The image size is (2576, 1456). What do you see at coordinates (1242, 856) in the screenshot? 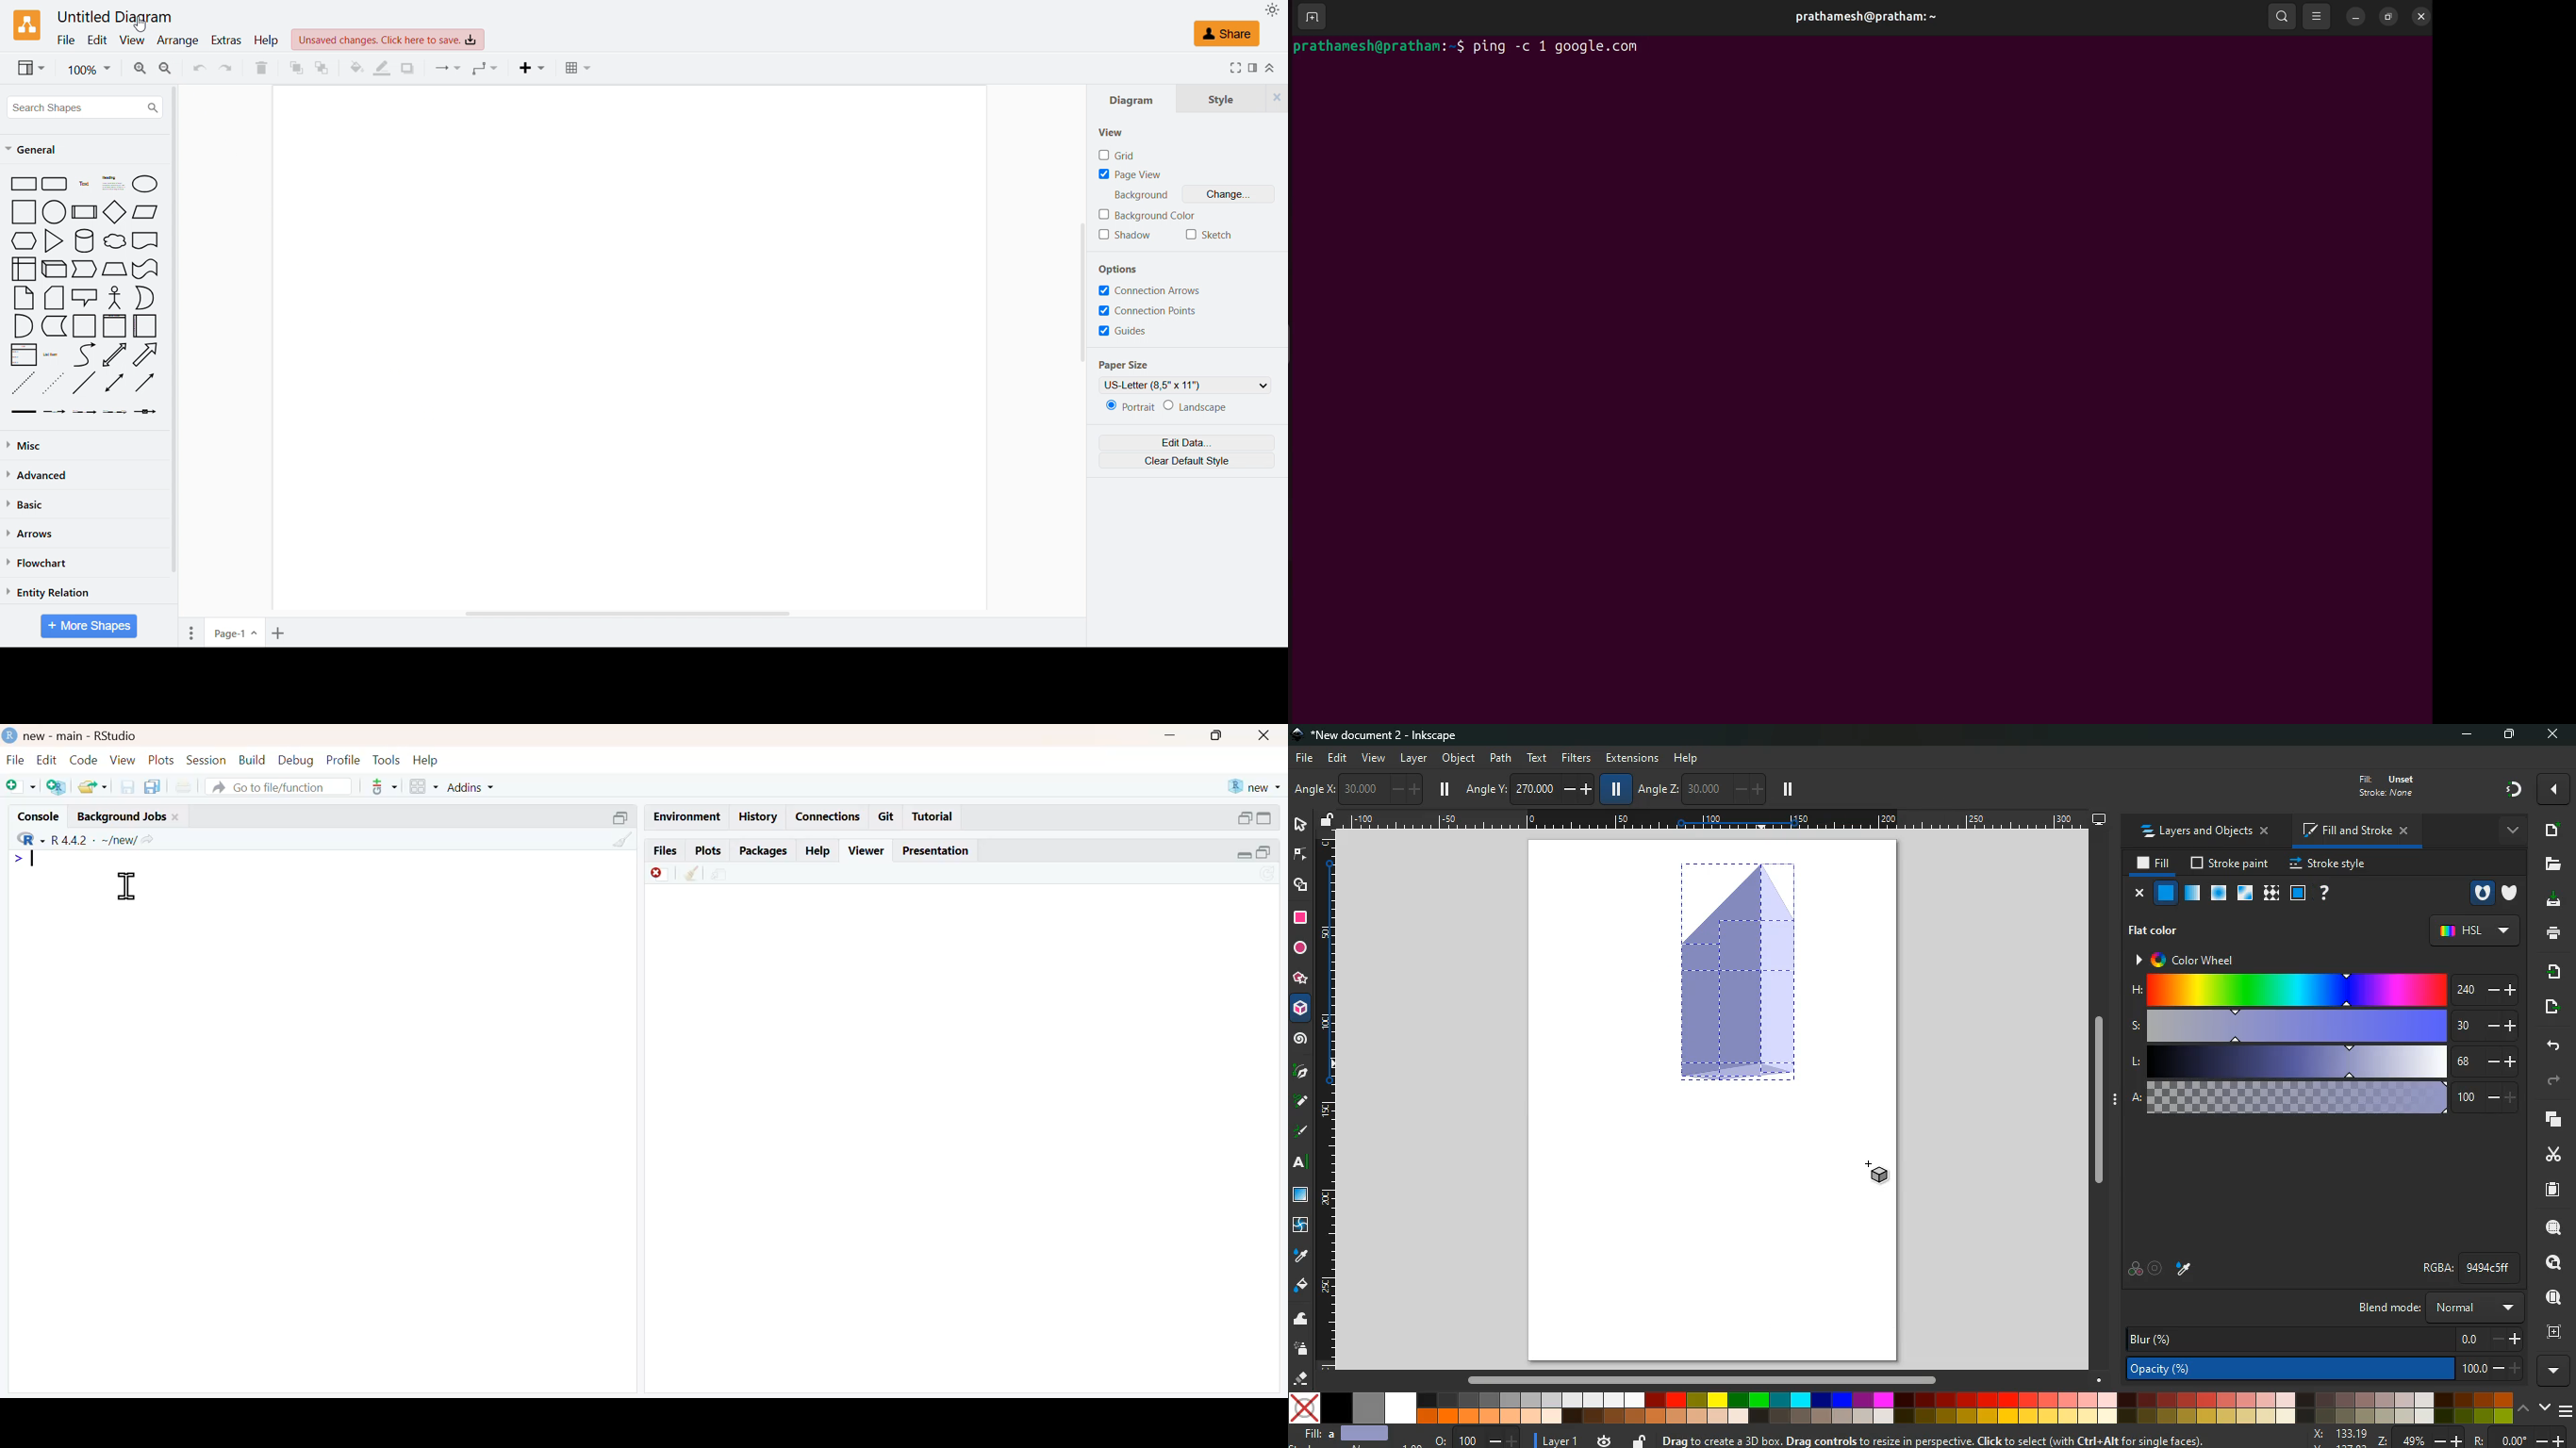
I see `minimize` at bounding box center [1242, 856].